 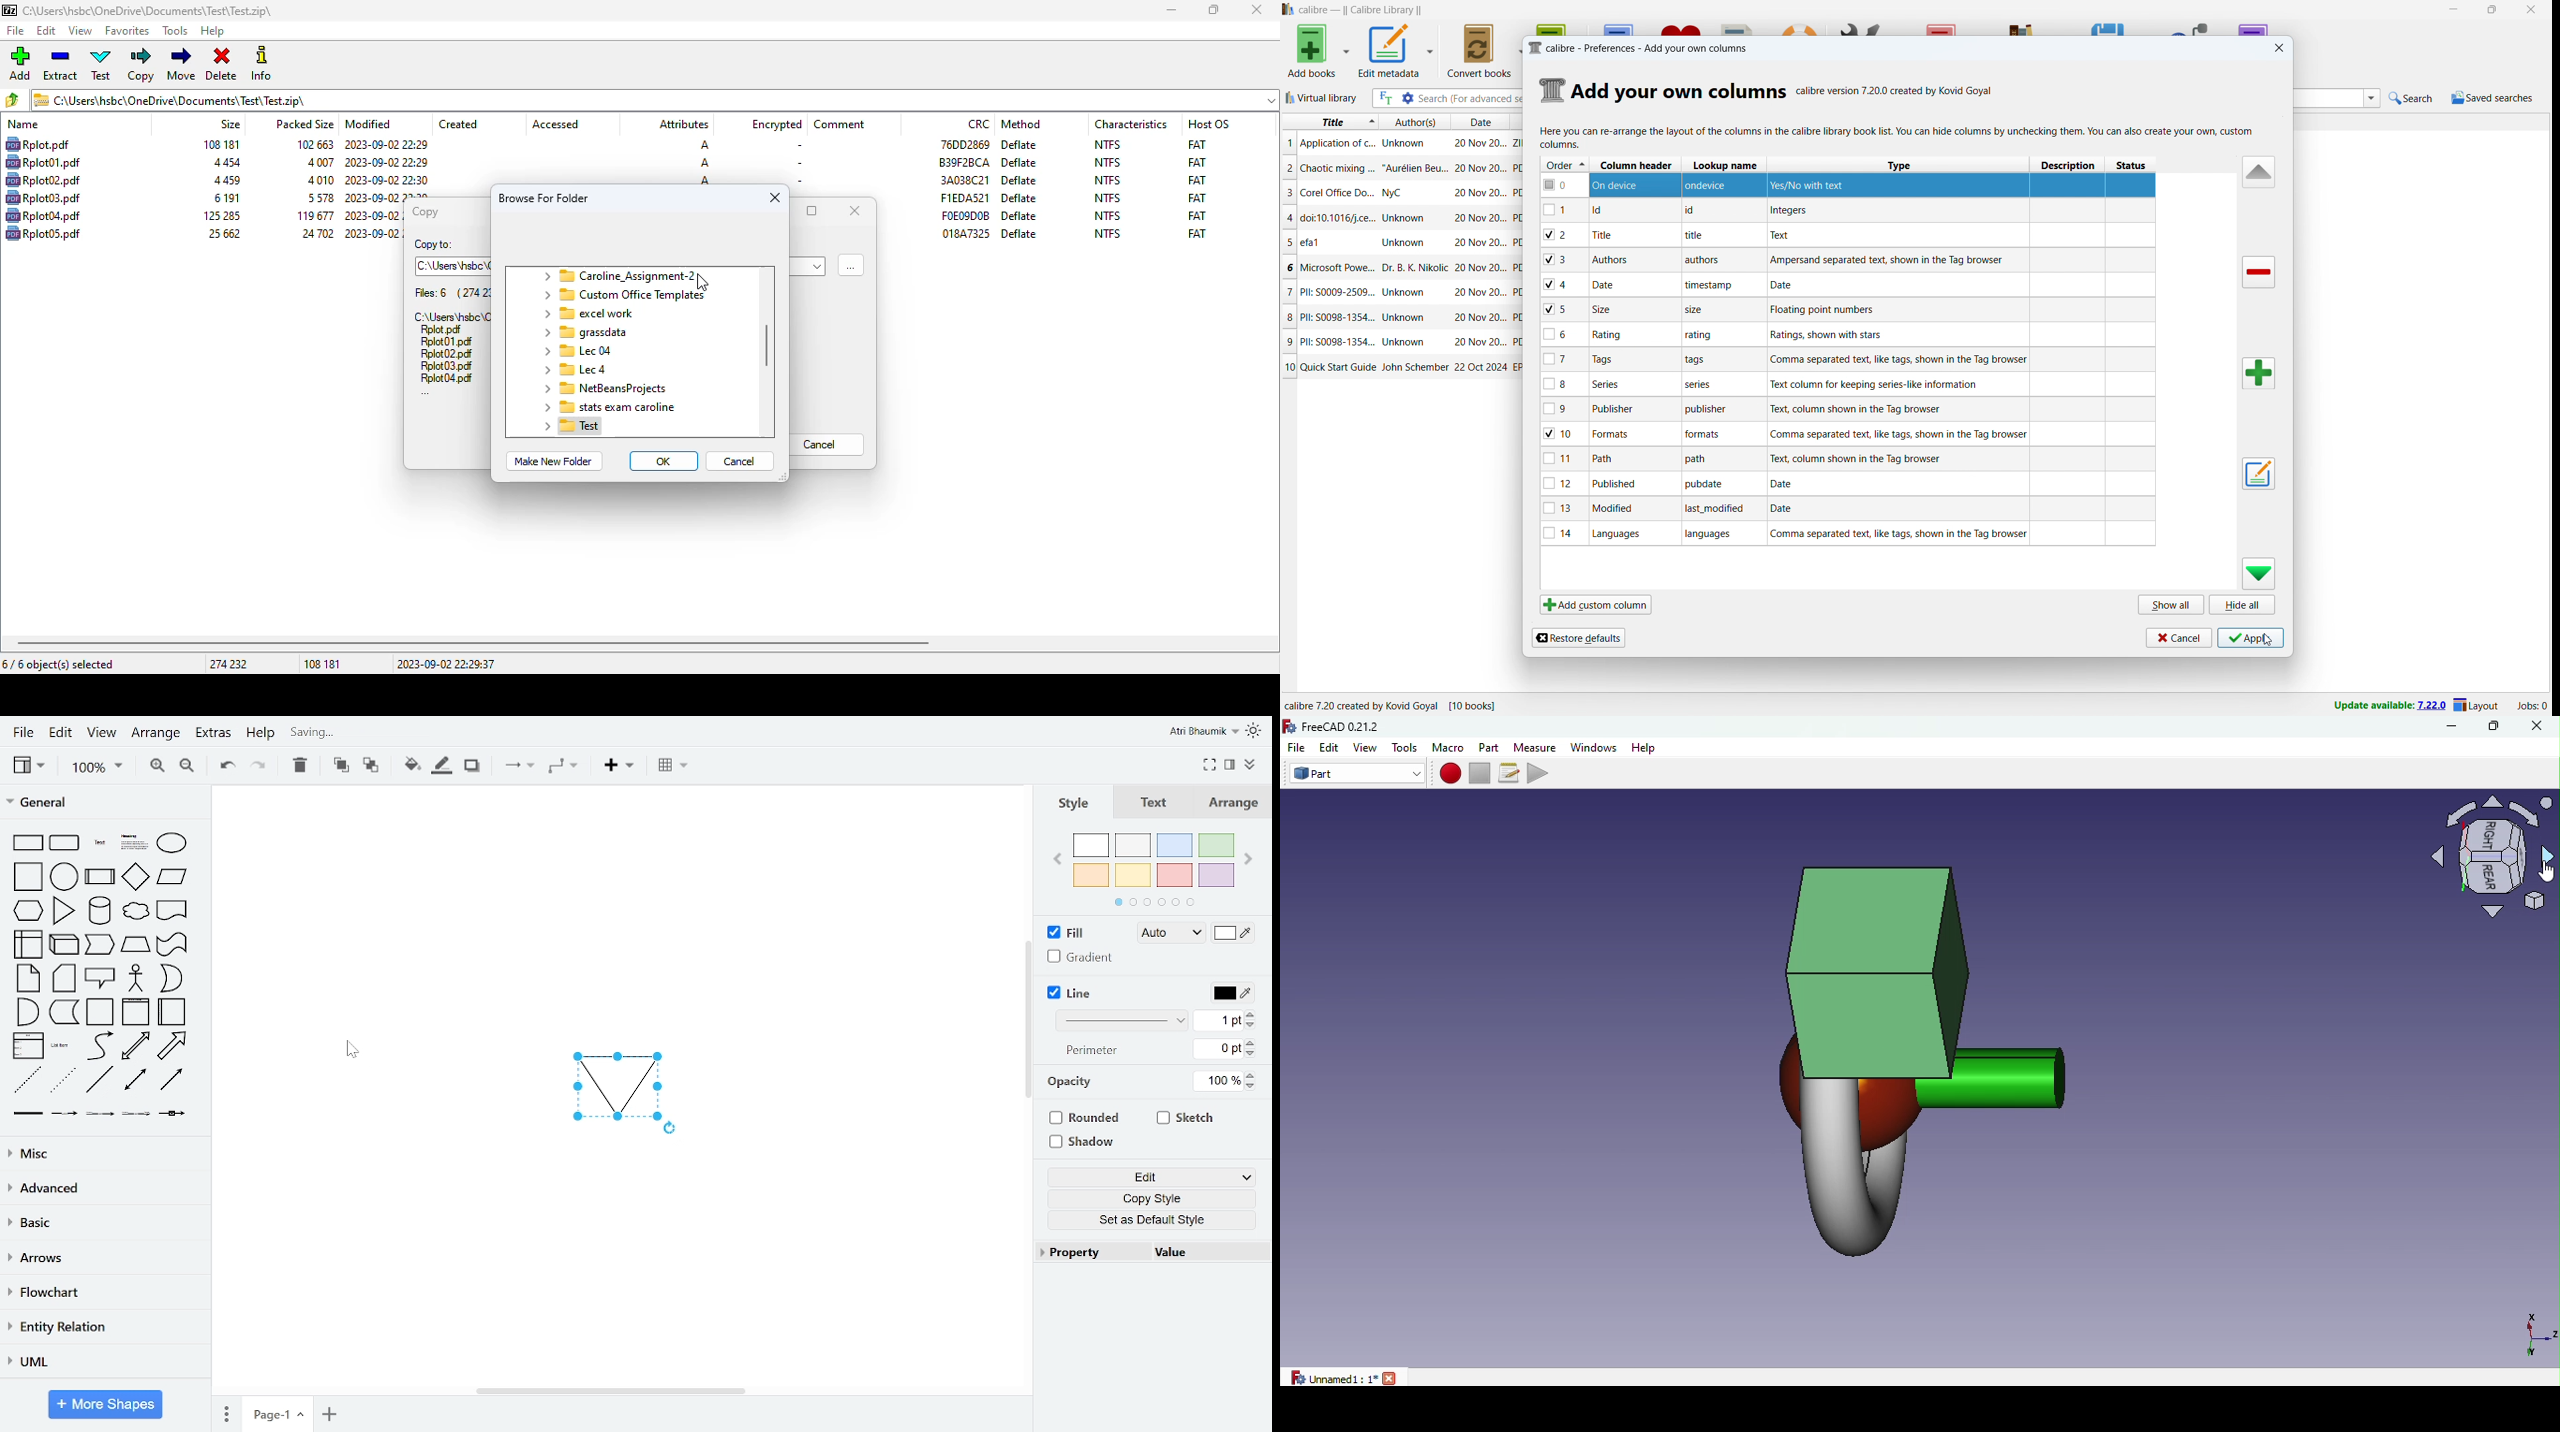 What do you see at coordinates (1481, 269) in the screenshot?
I see `date` at bounding box center [1481, 269].